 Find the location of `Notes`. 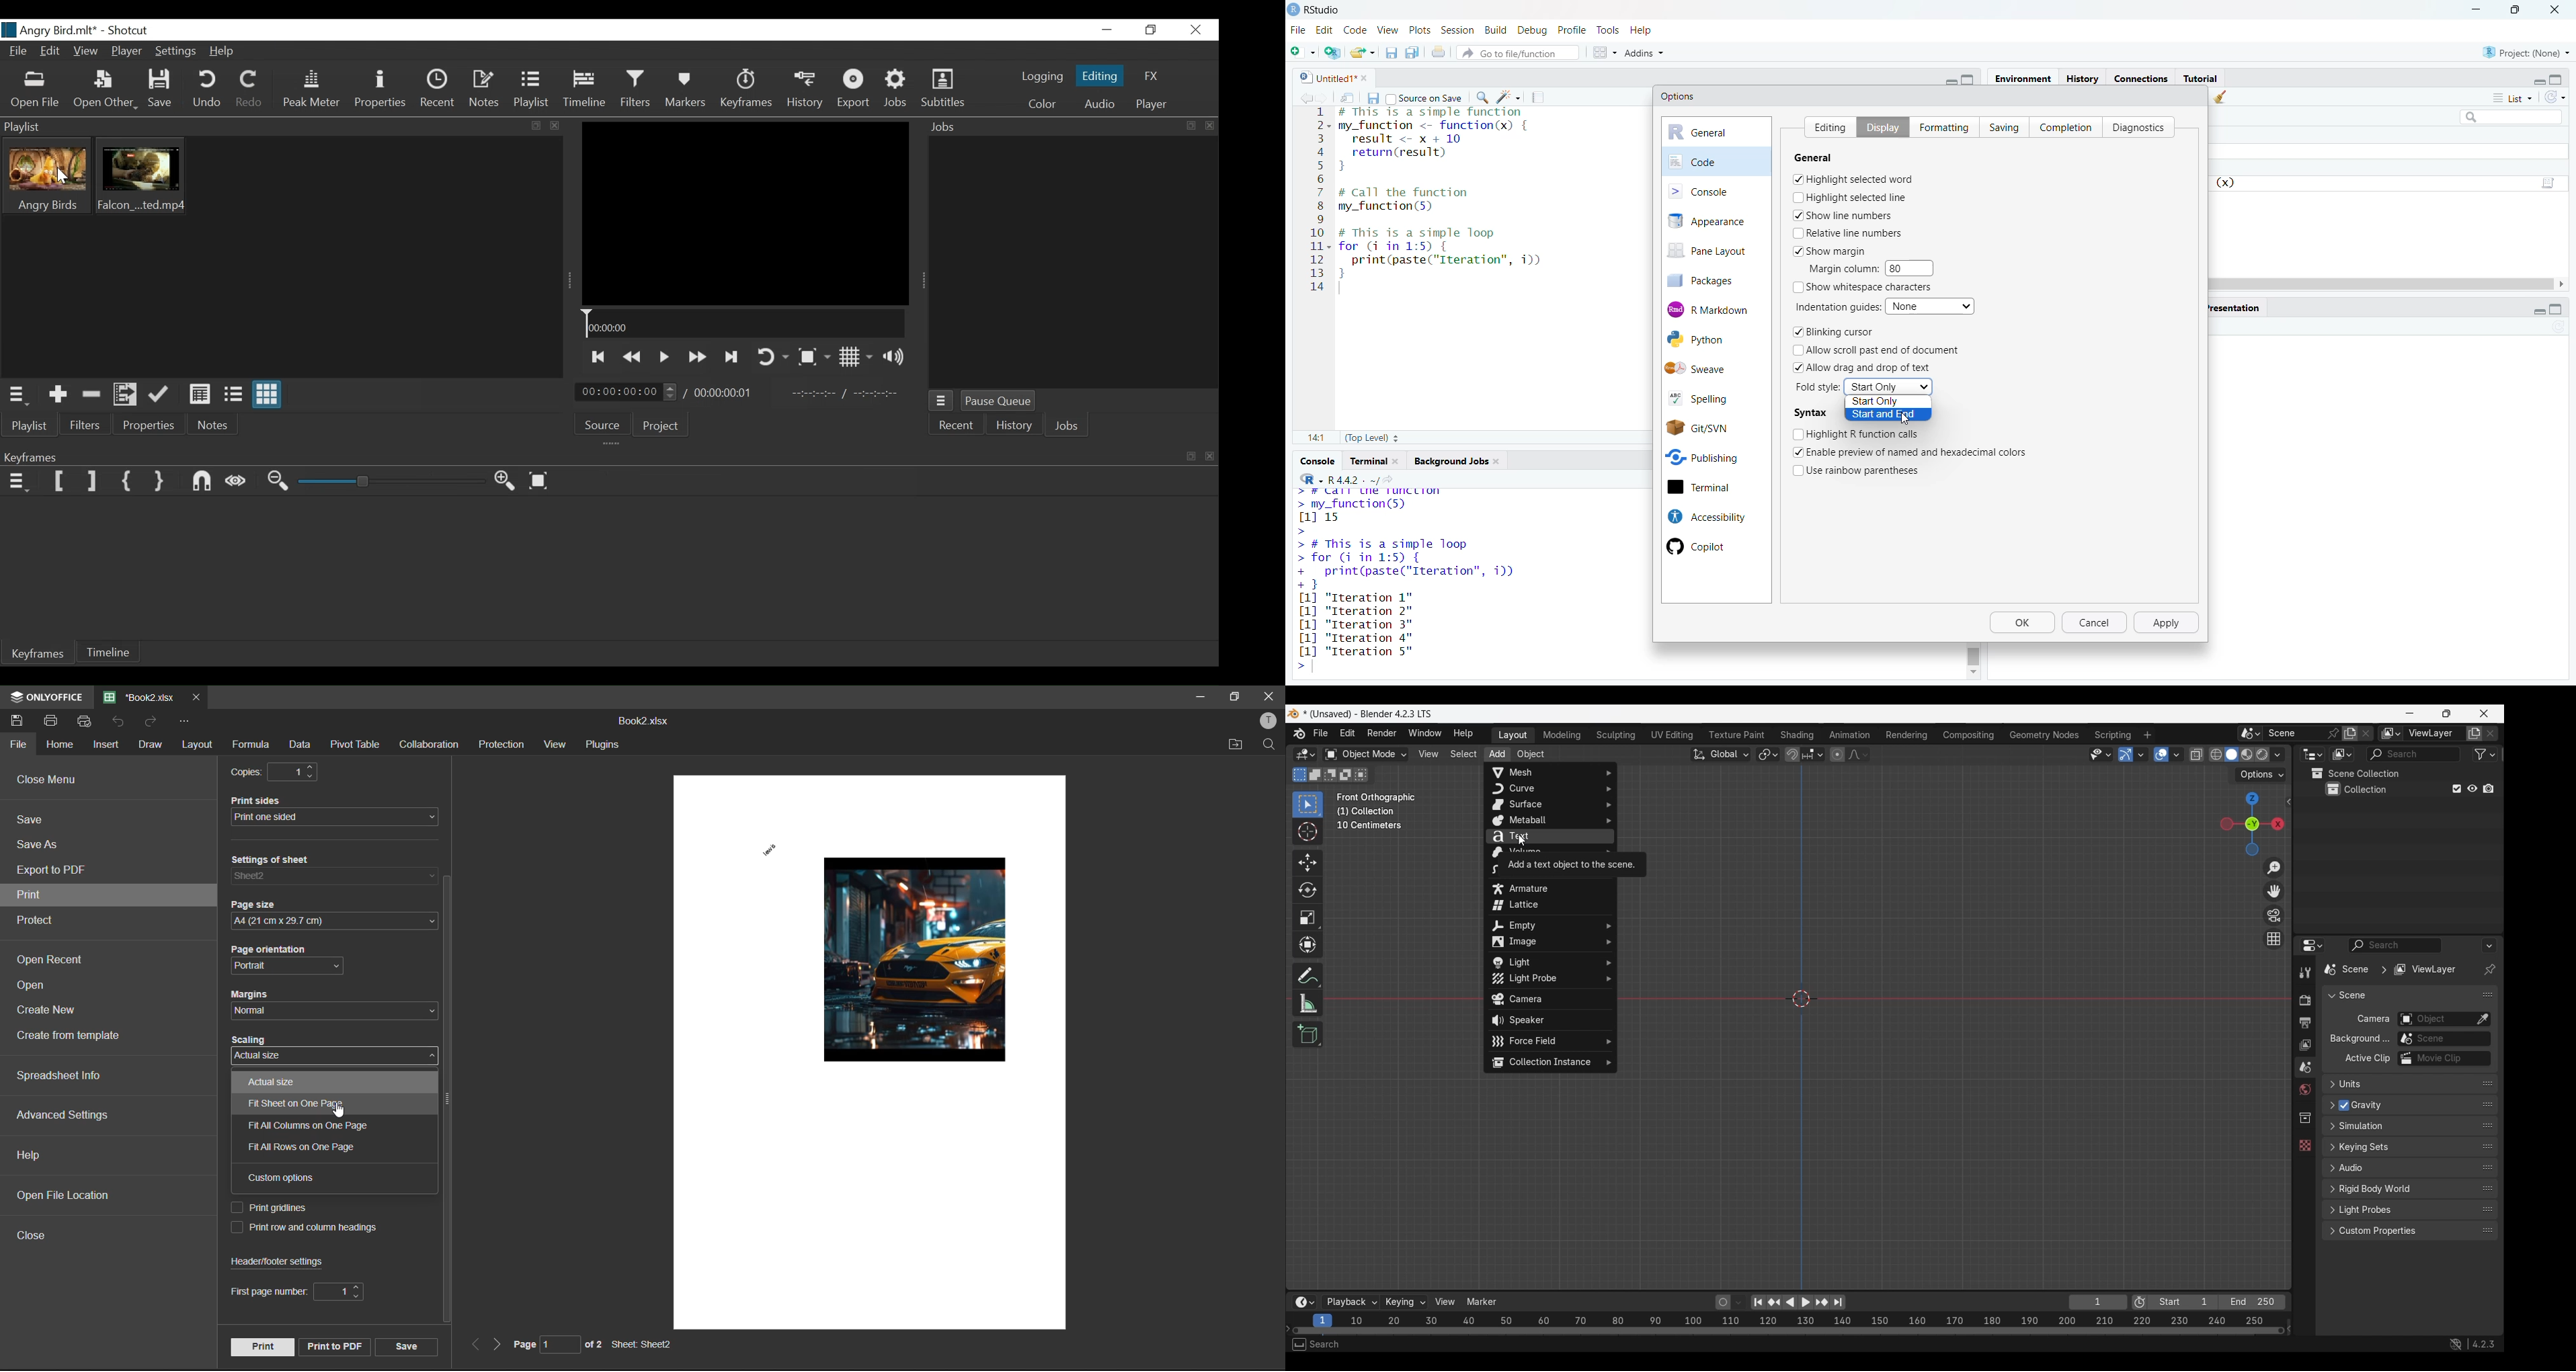

Notes is located at coordinates (485, 90).